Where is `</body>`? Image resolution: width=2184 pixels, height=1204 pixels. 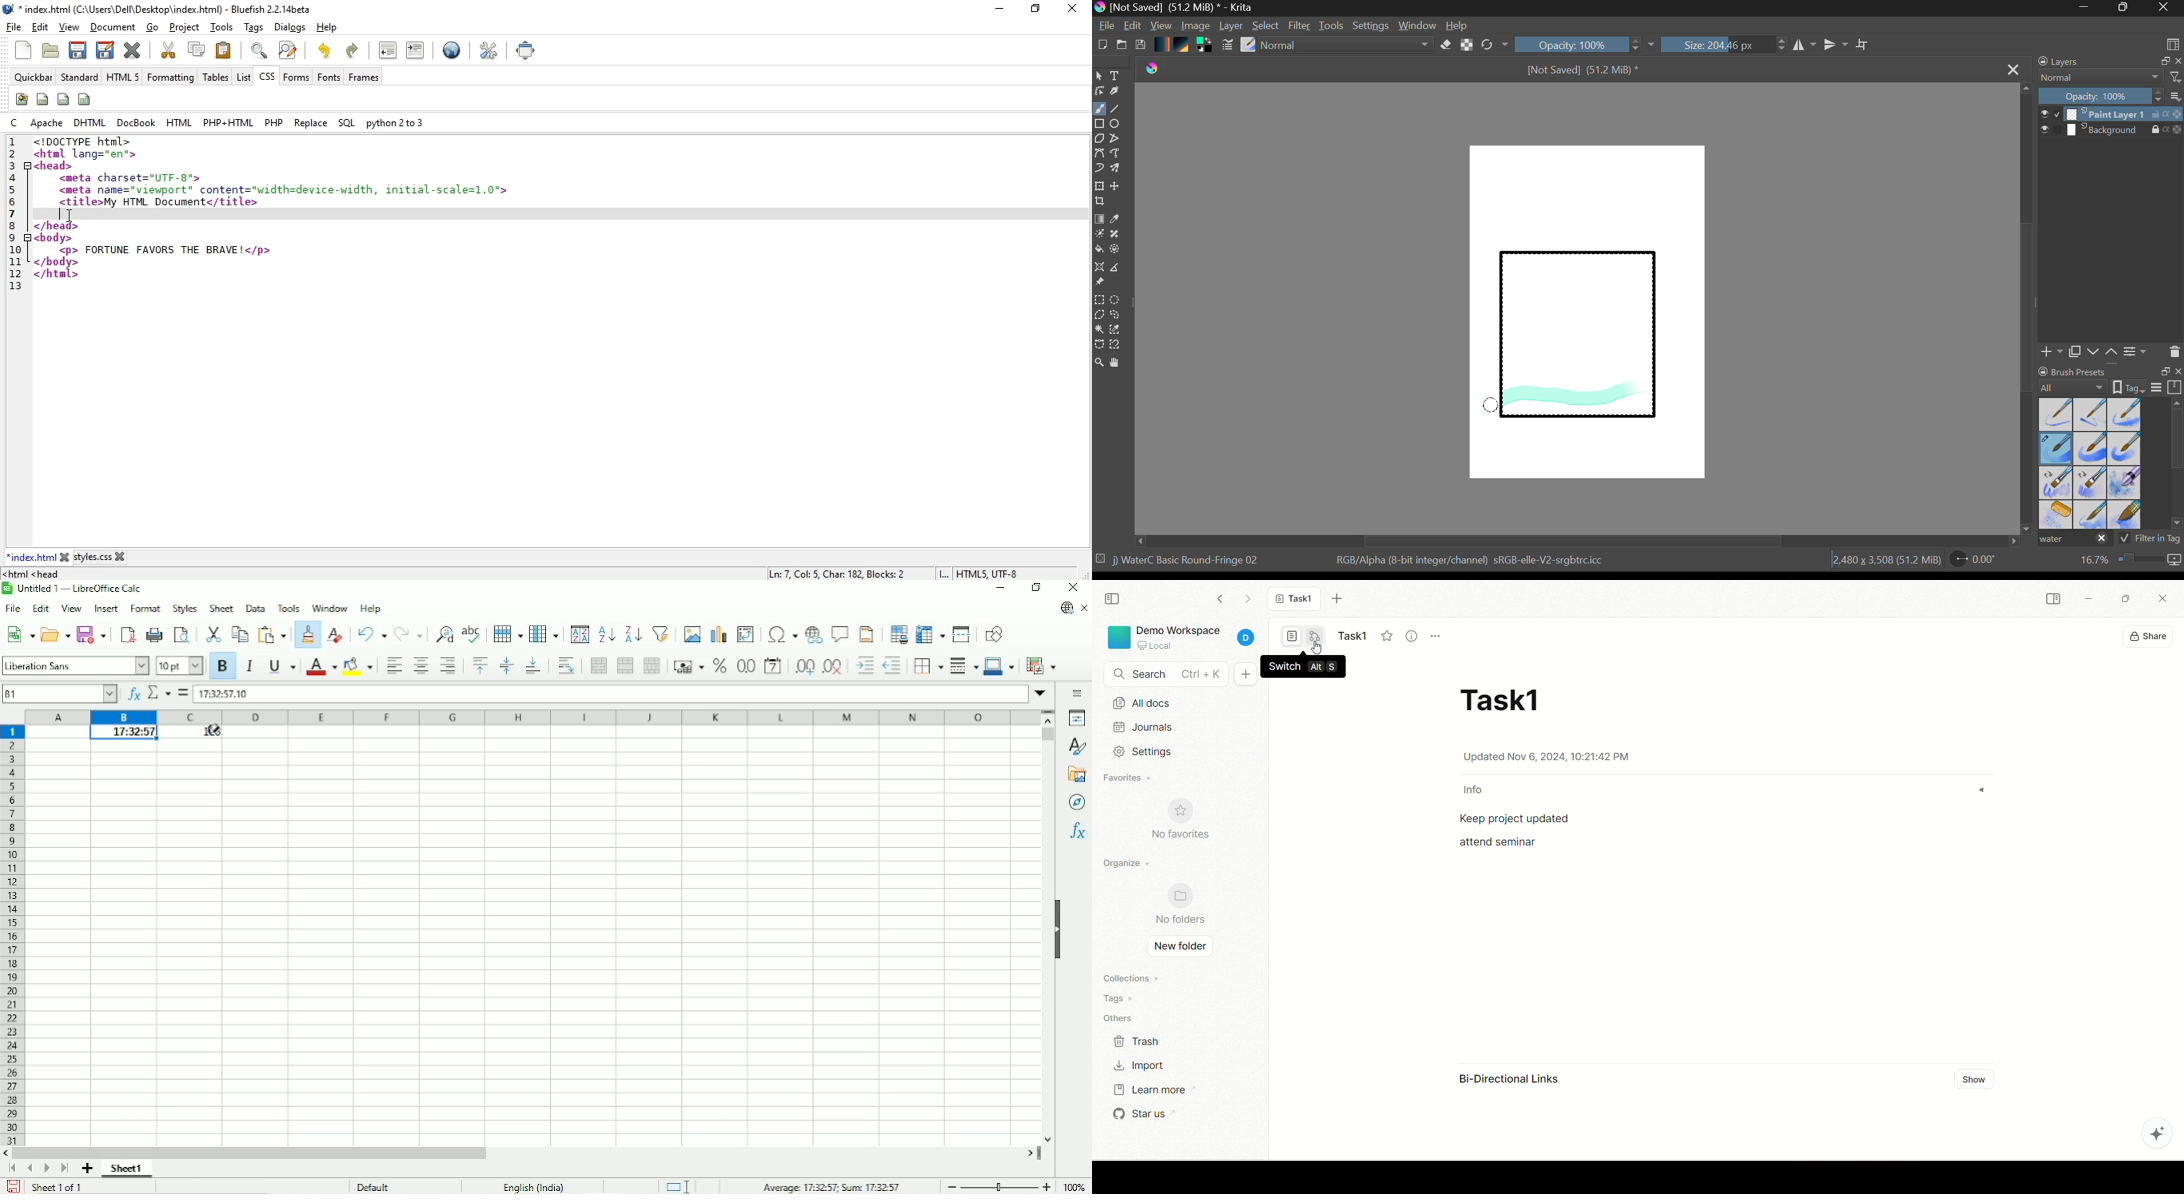
</body> is located at coordinates (57, 262).